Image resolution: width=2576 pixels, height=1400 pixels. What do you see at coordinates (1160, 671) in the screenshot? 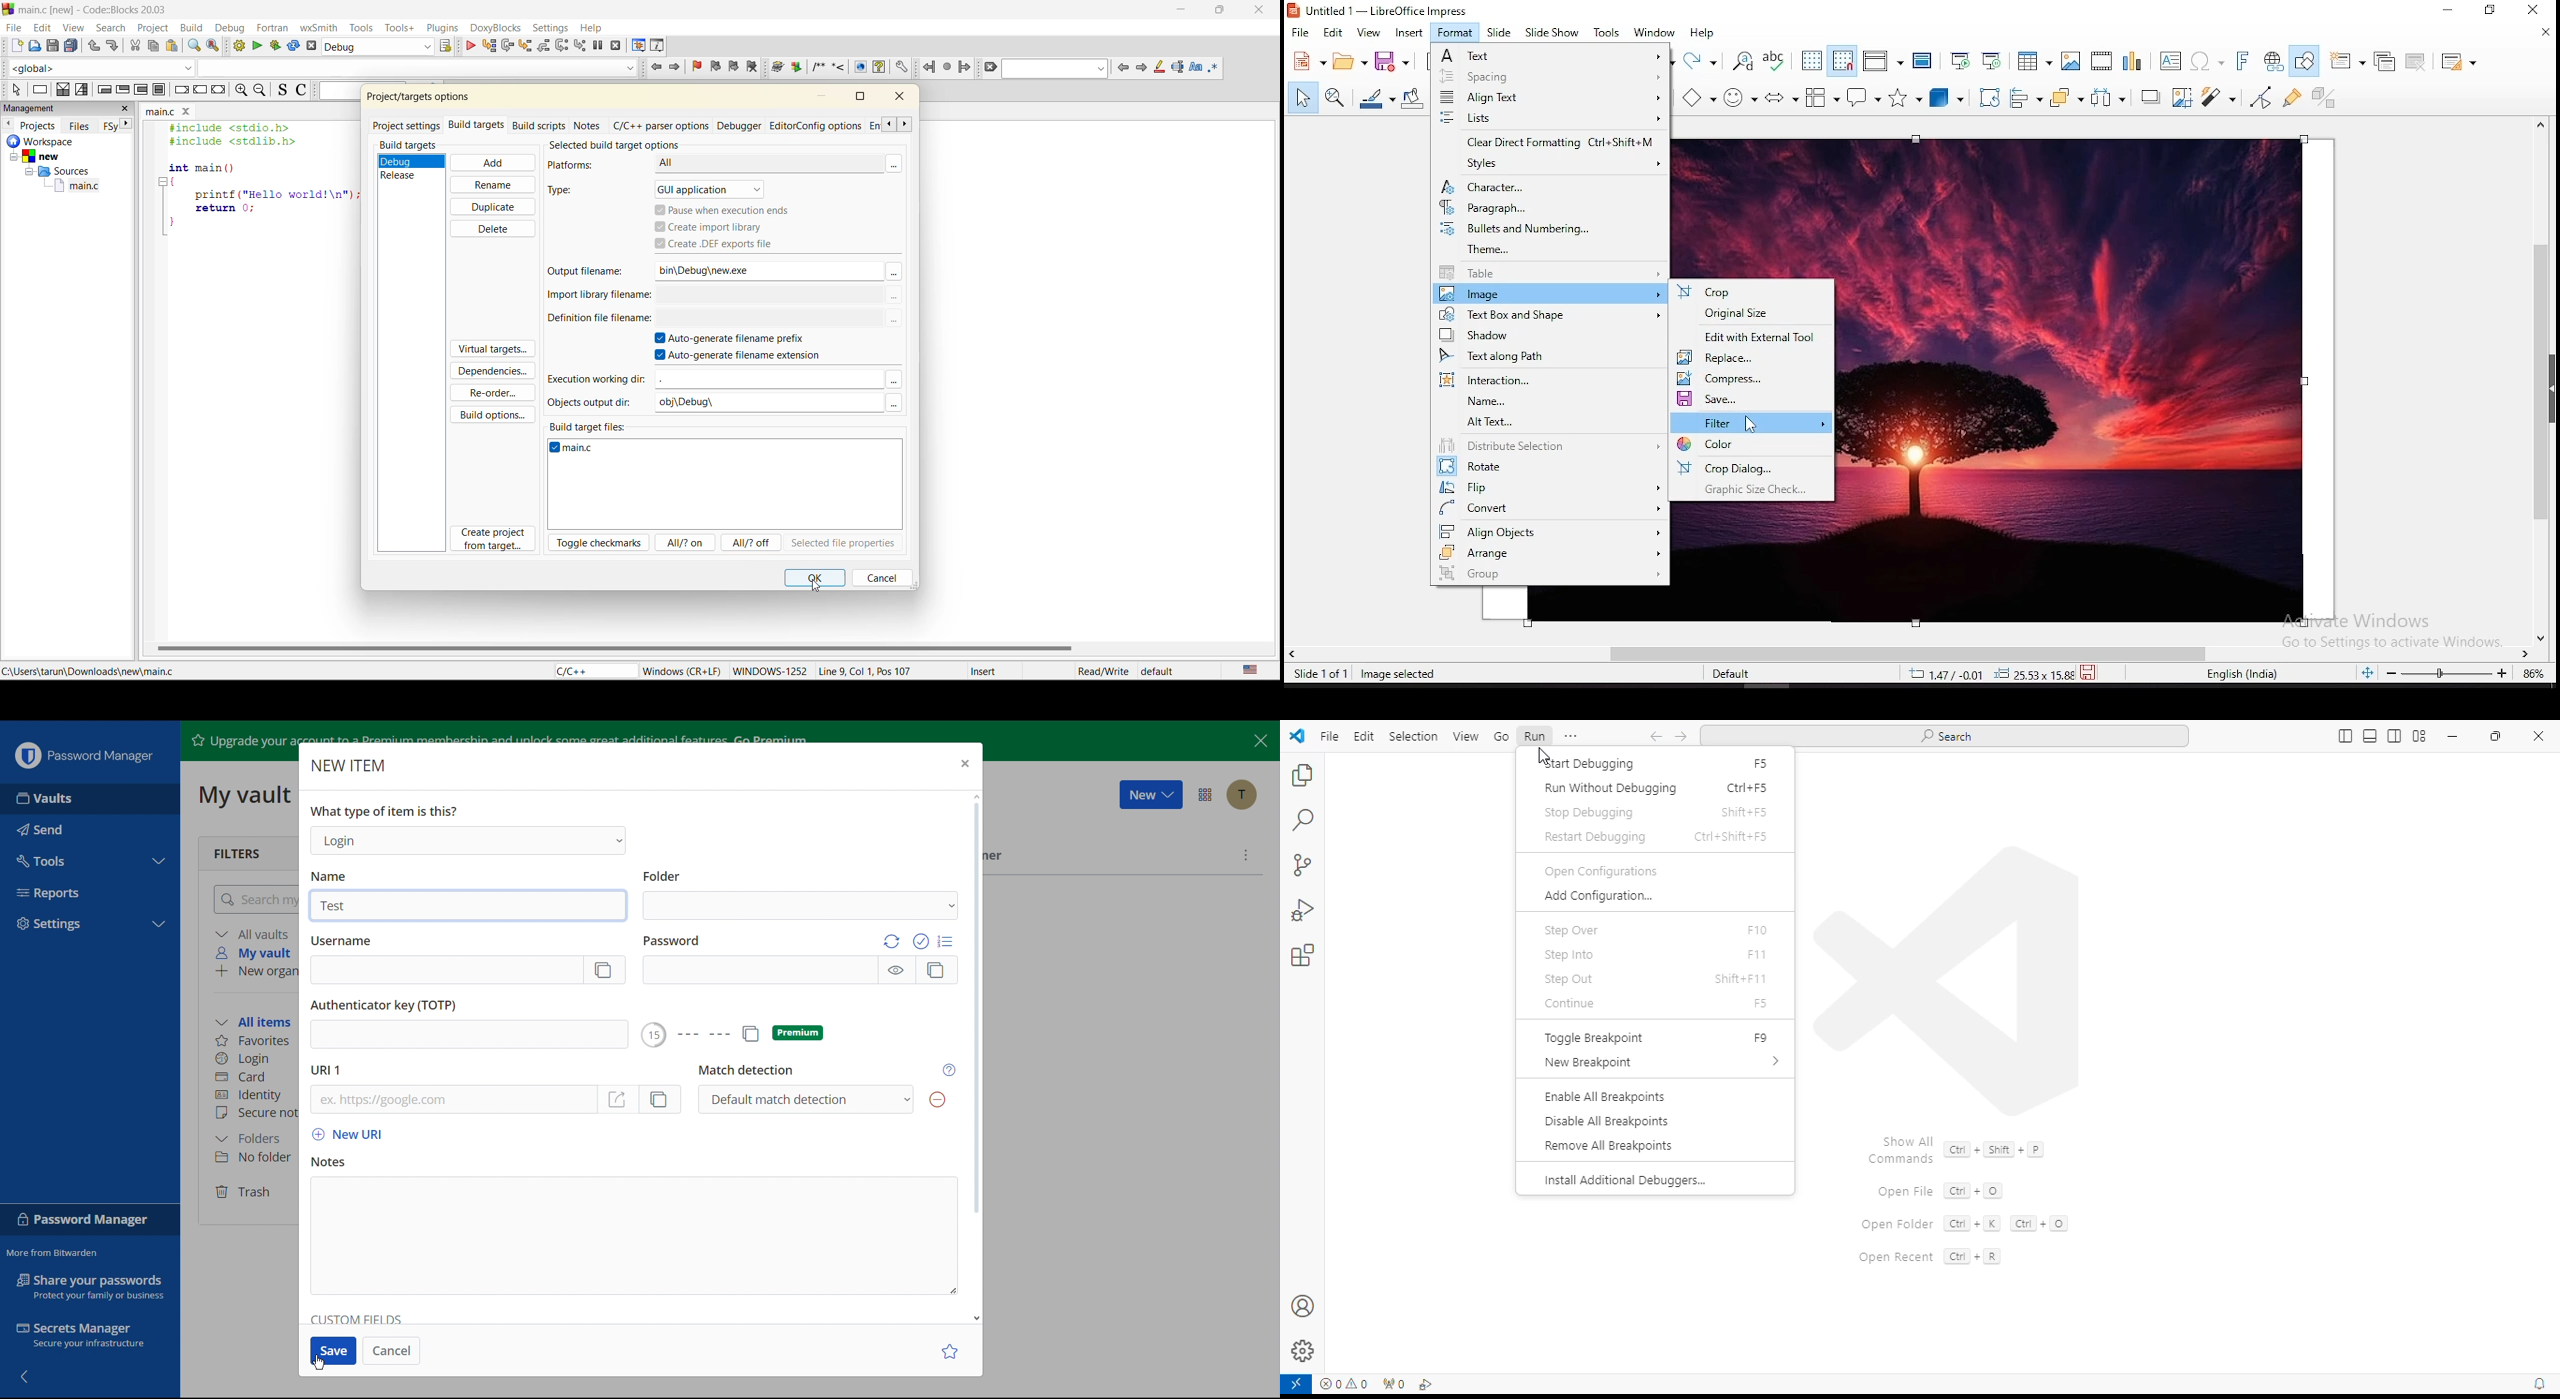
I see `default` at bounding box center [1160, 671].